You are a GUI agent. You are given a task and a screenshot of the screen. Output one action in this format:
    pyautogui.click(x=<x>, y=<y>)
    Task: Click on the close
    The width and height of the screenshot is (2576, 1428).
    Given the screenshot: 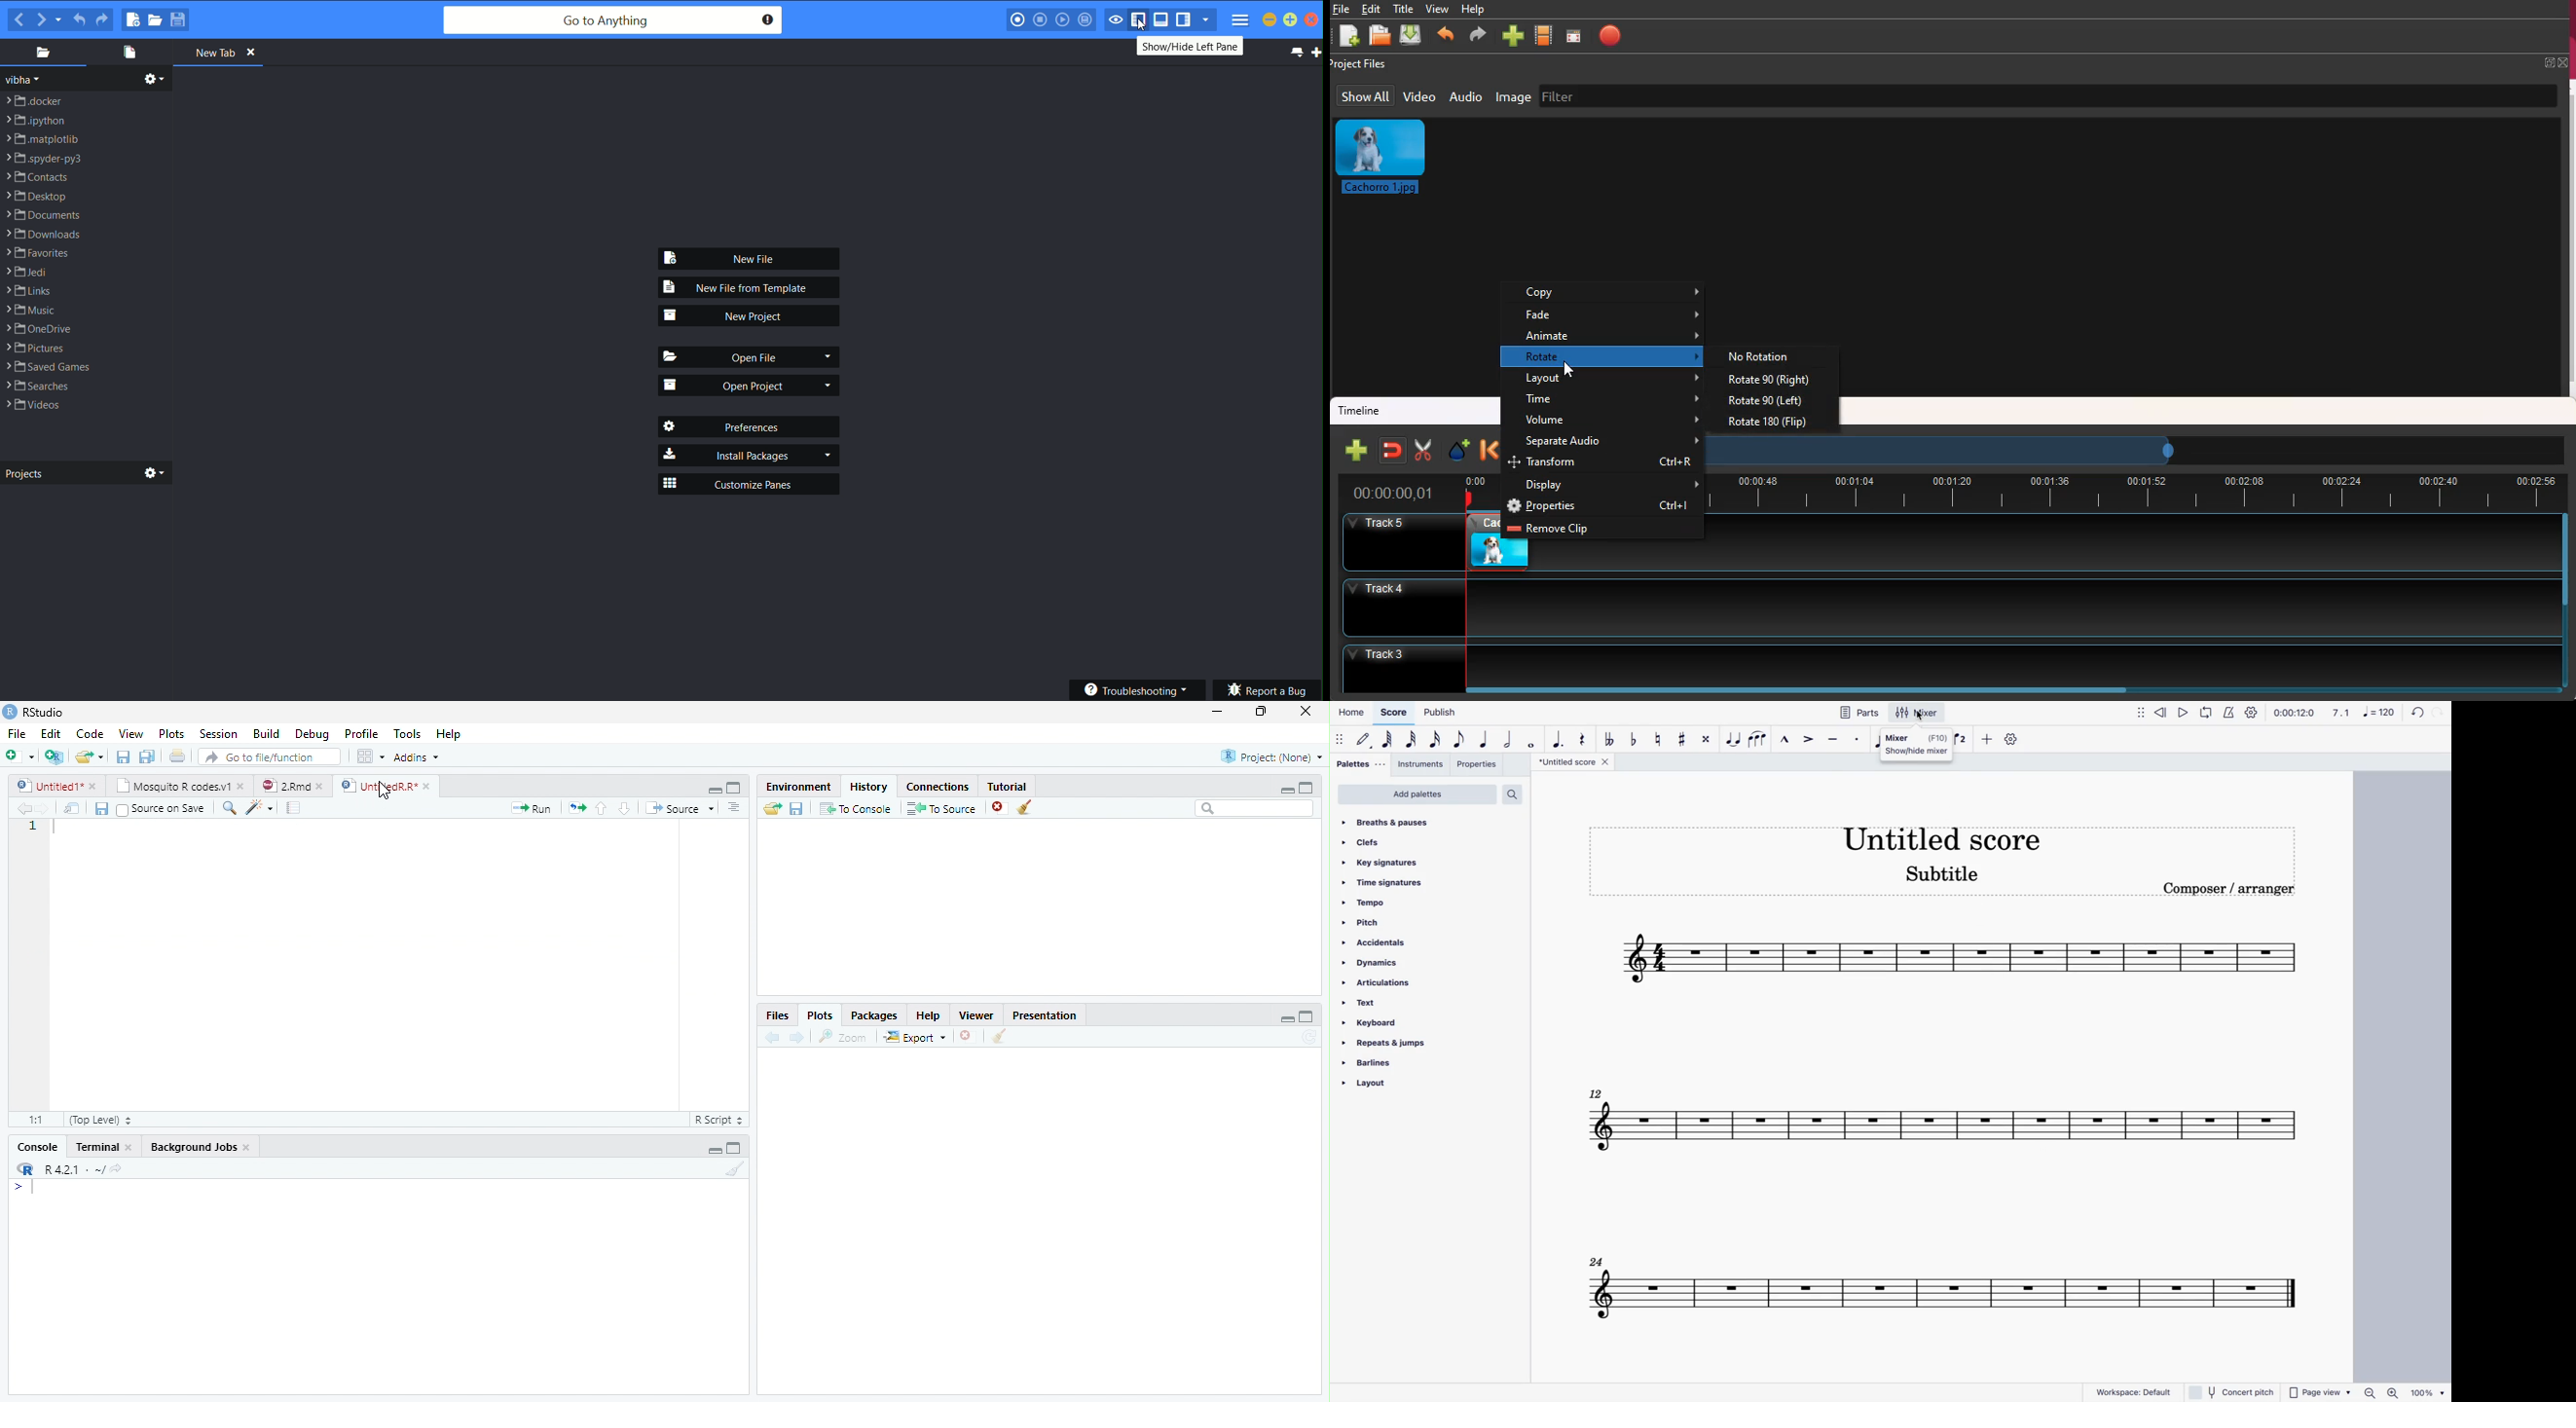 What is the action you would take?
    pyautogui.click(x=1306, y=711)
    